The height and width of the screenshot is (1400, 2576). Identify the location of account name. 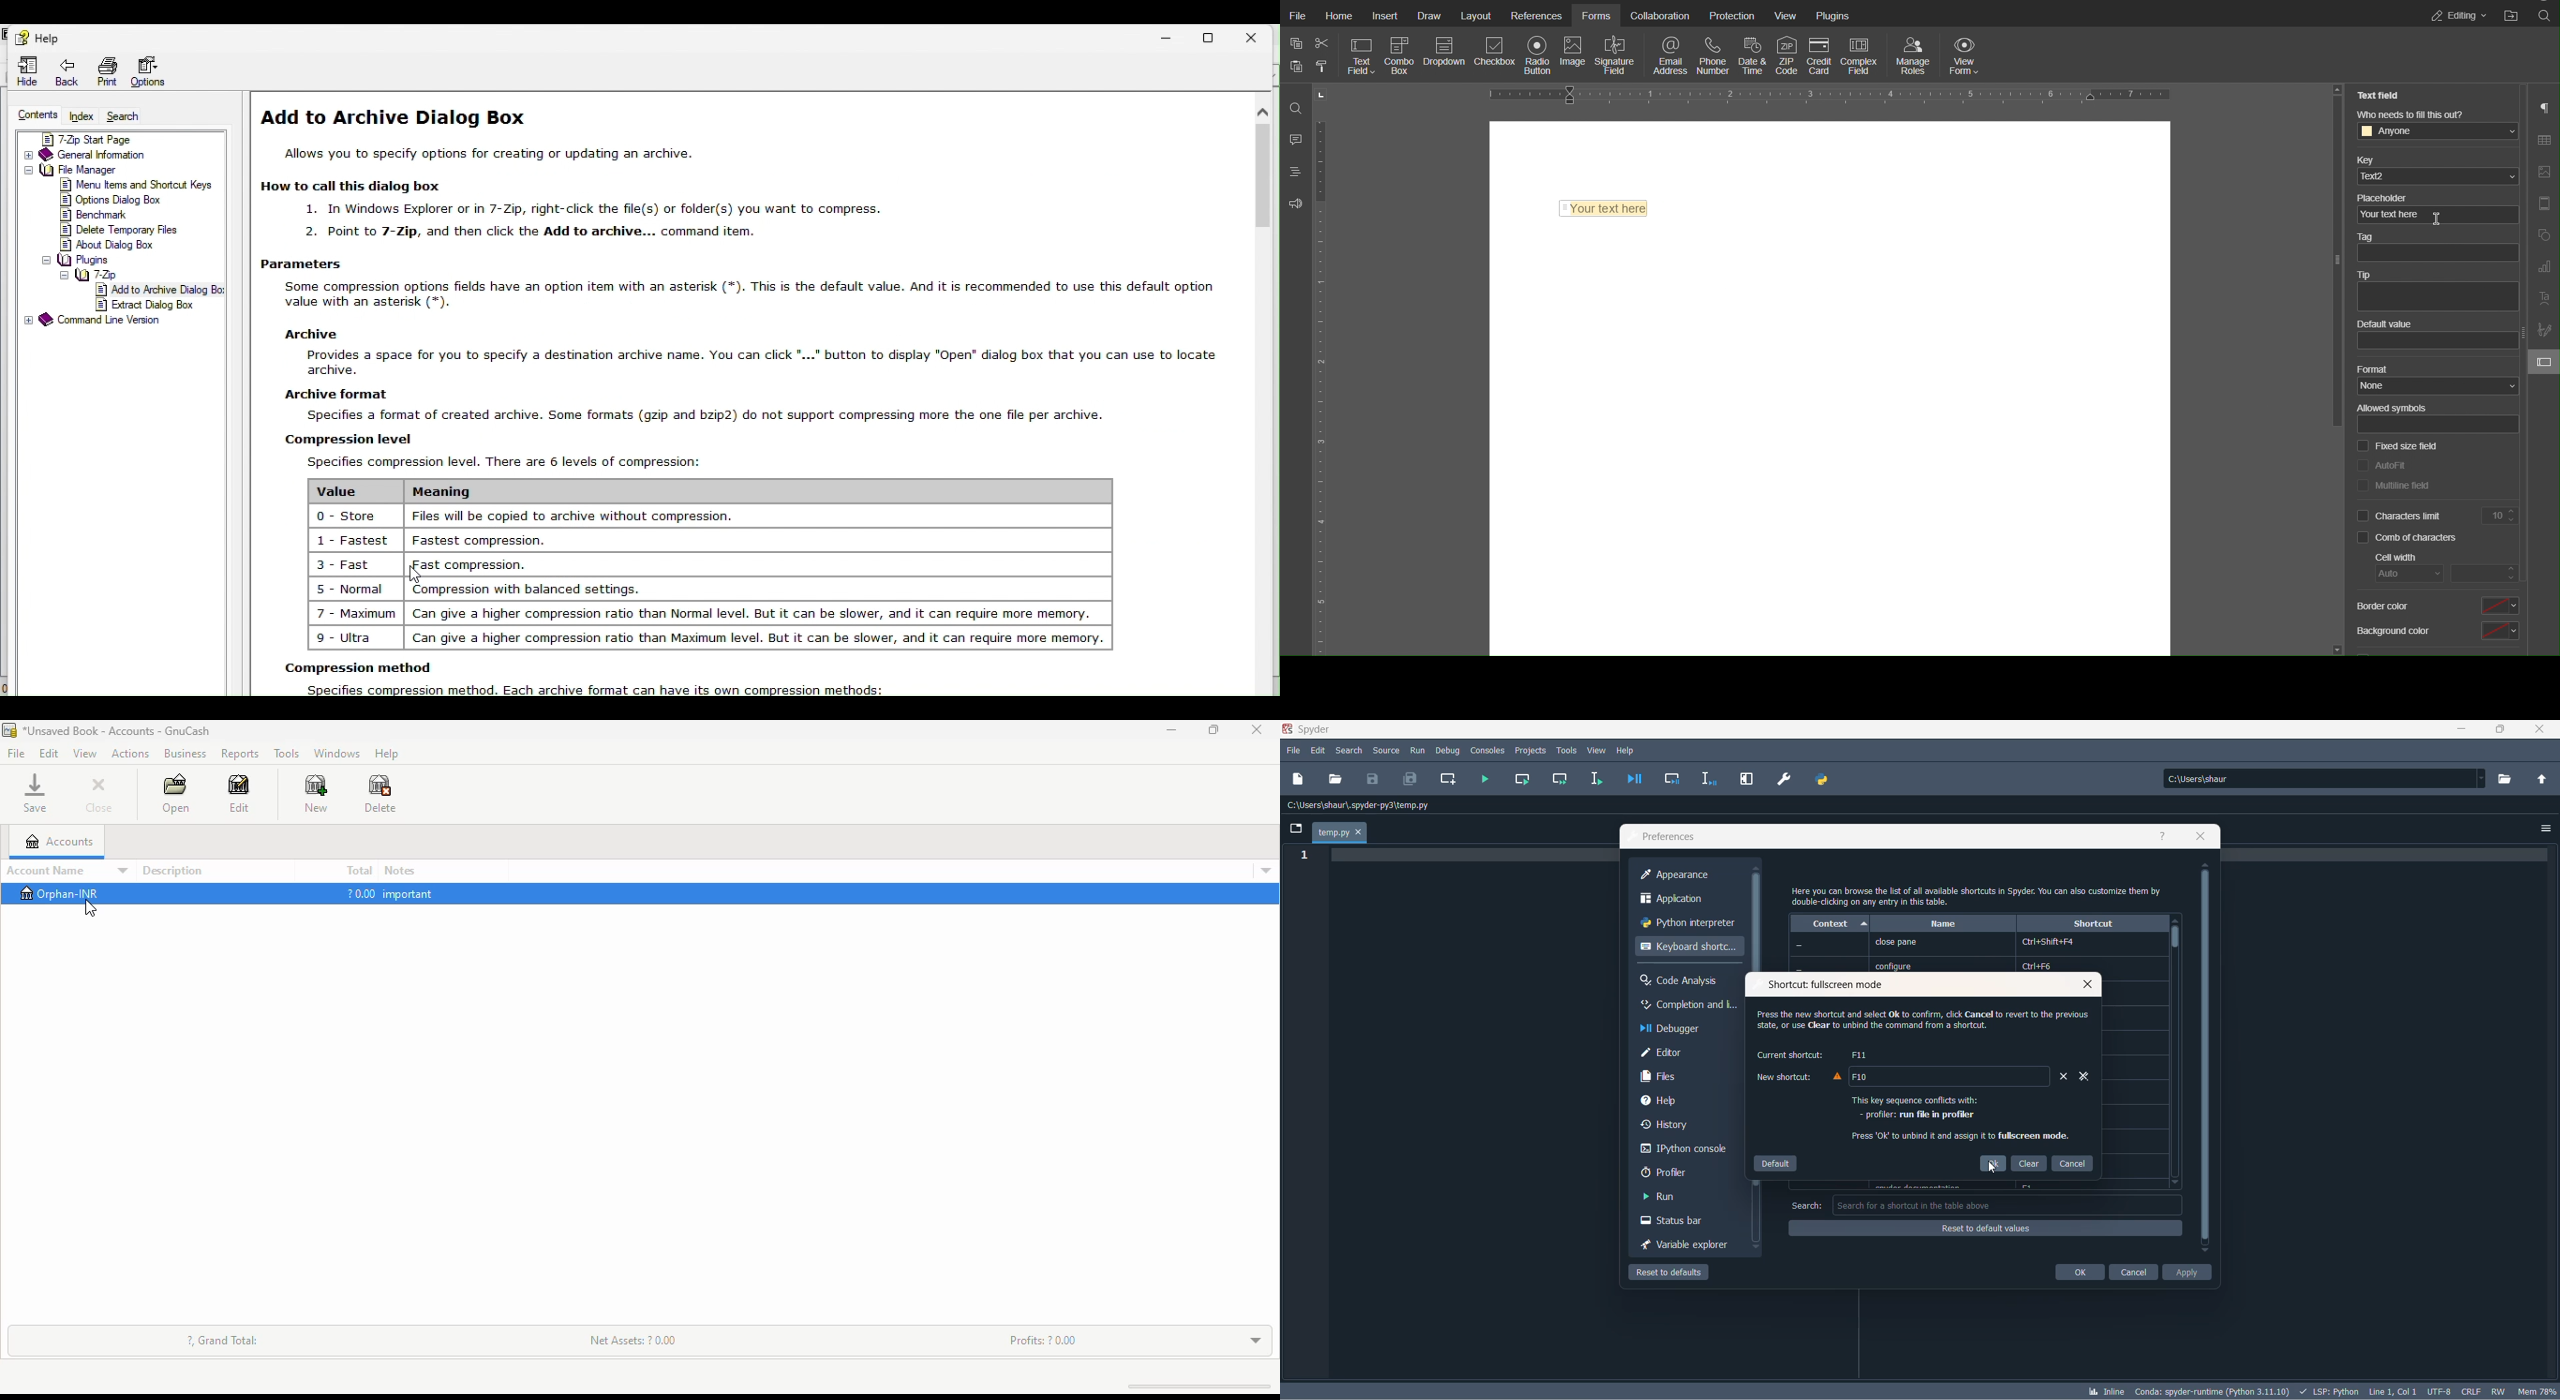
(68, 871).